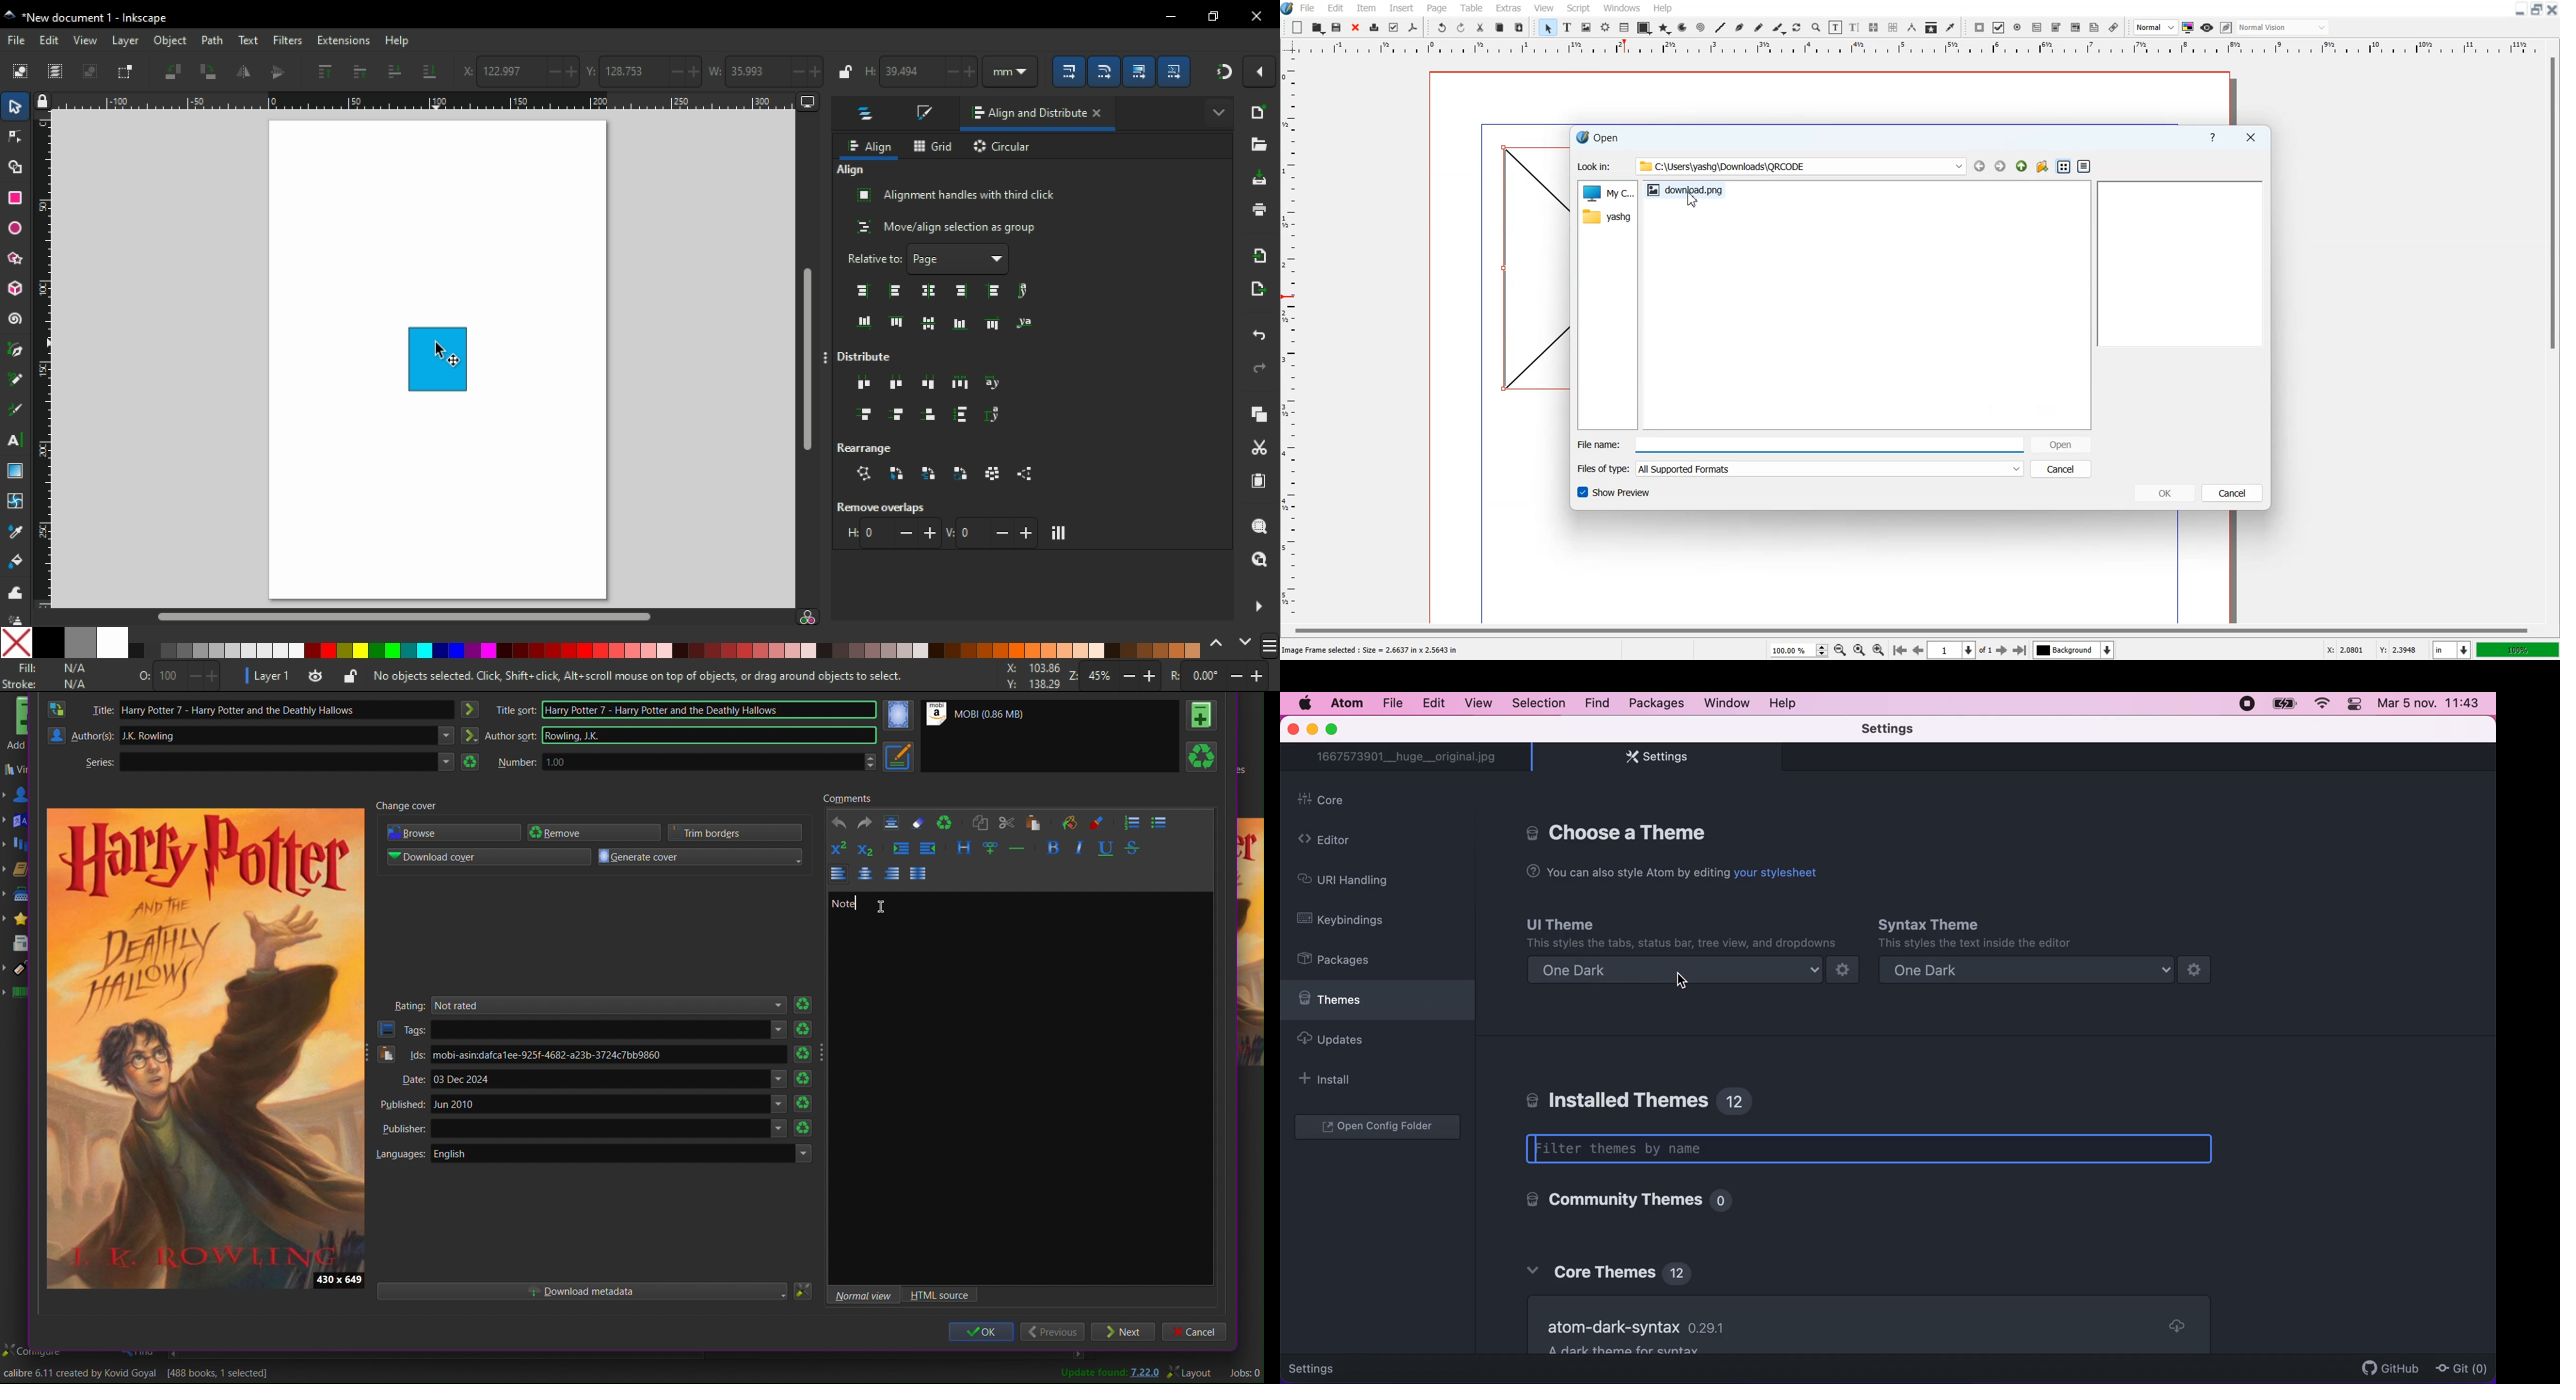 This screenshot has height=1400, width=2576. I want to click on close, so click(1098, 114).